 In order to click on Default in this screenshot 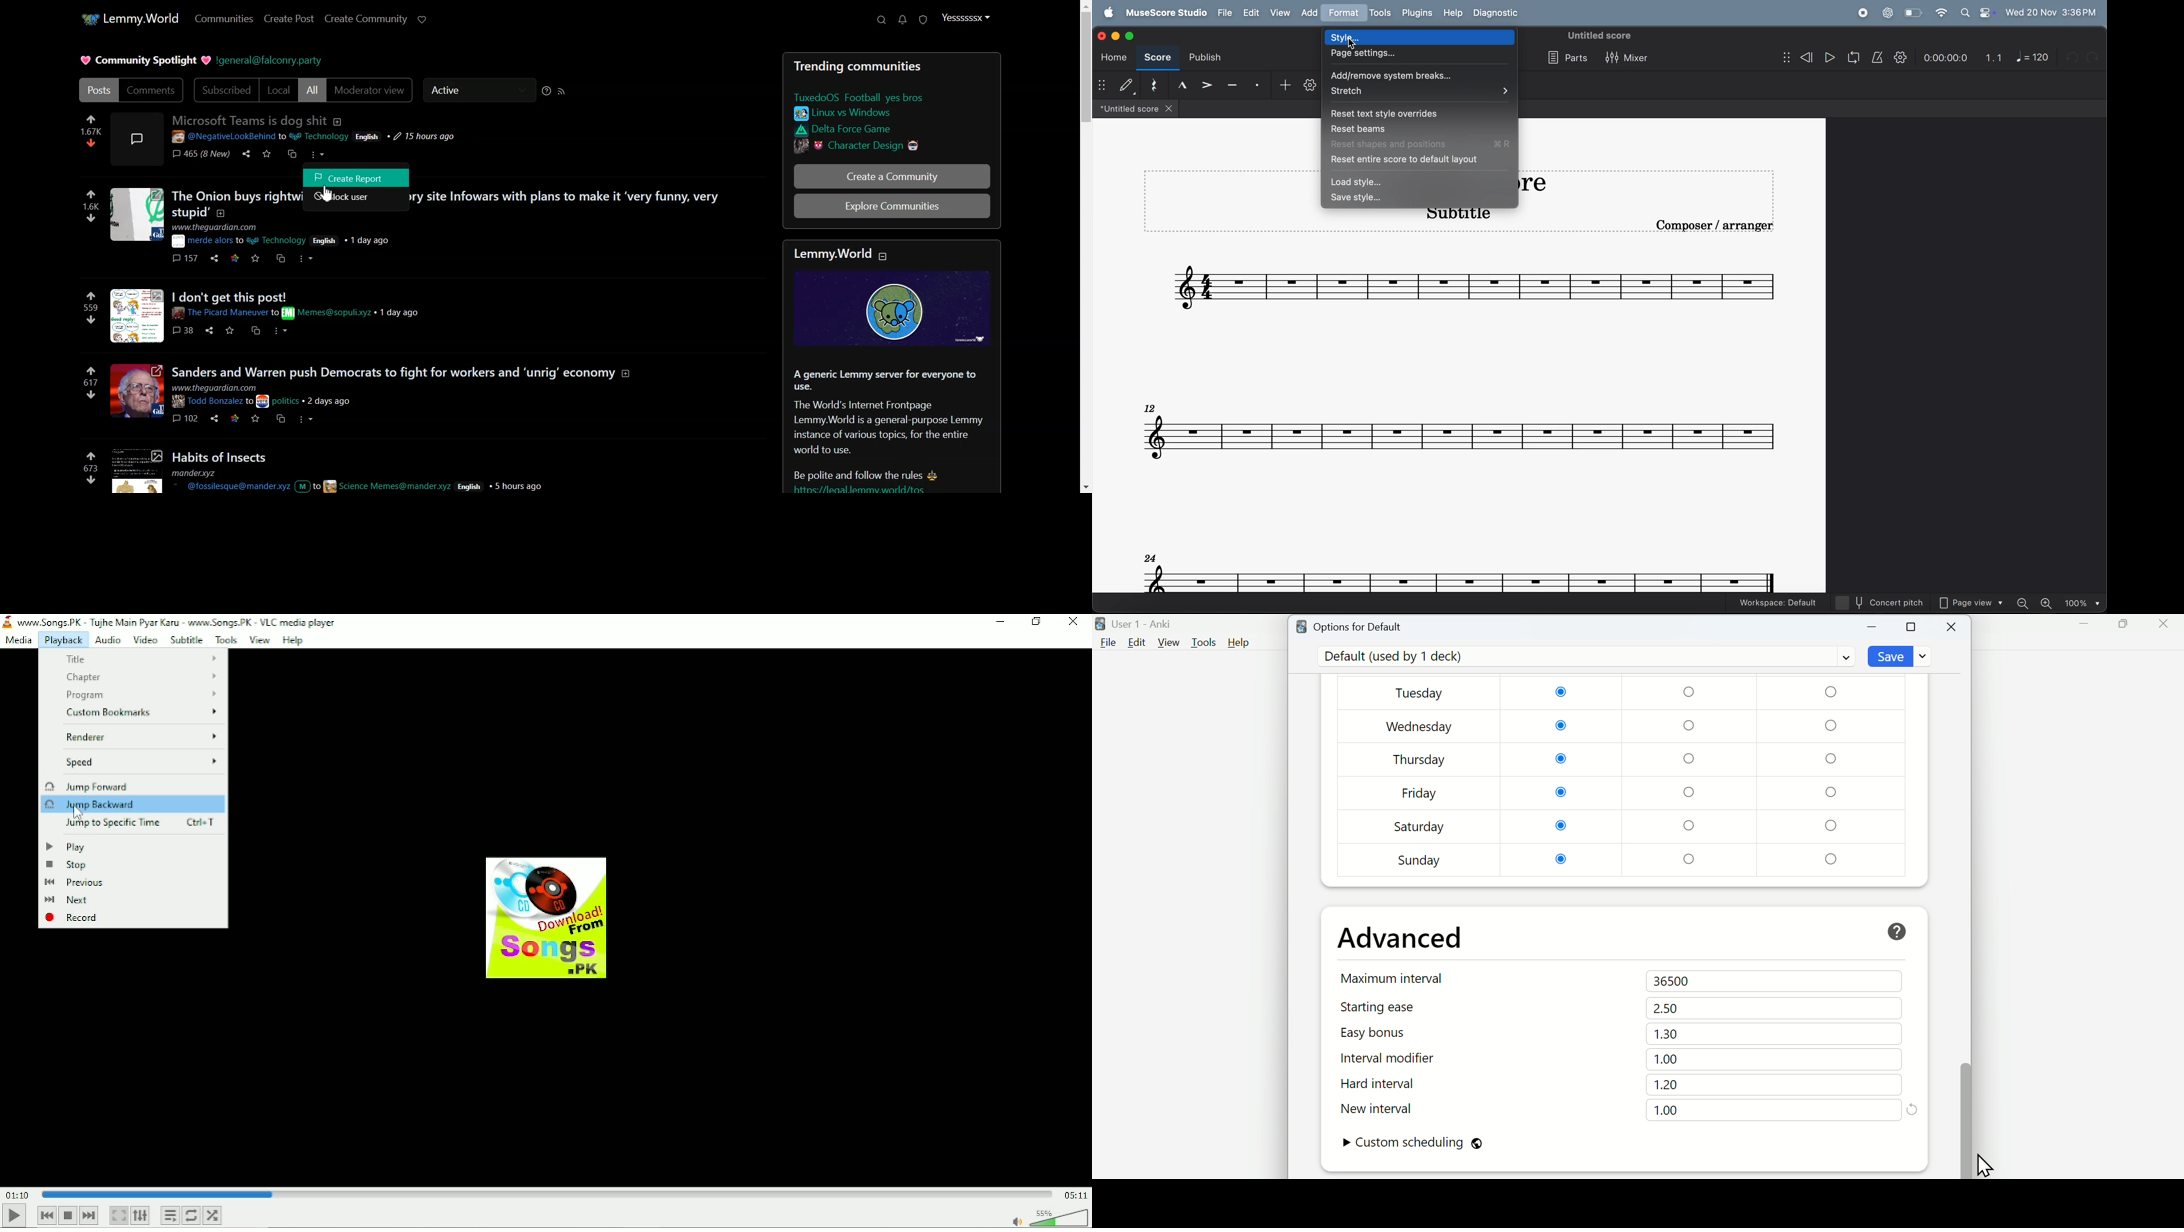, I will do `click(1584, 657)`.